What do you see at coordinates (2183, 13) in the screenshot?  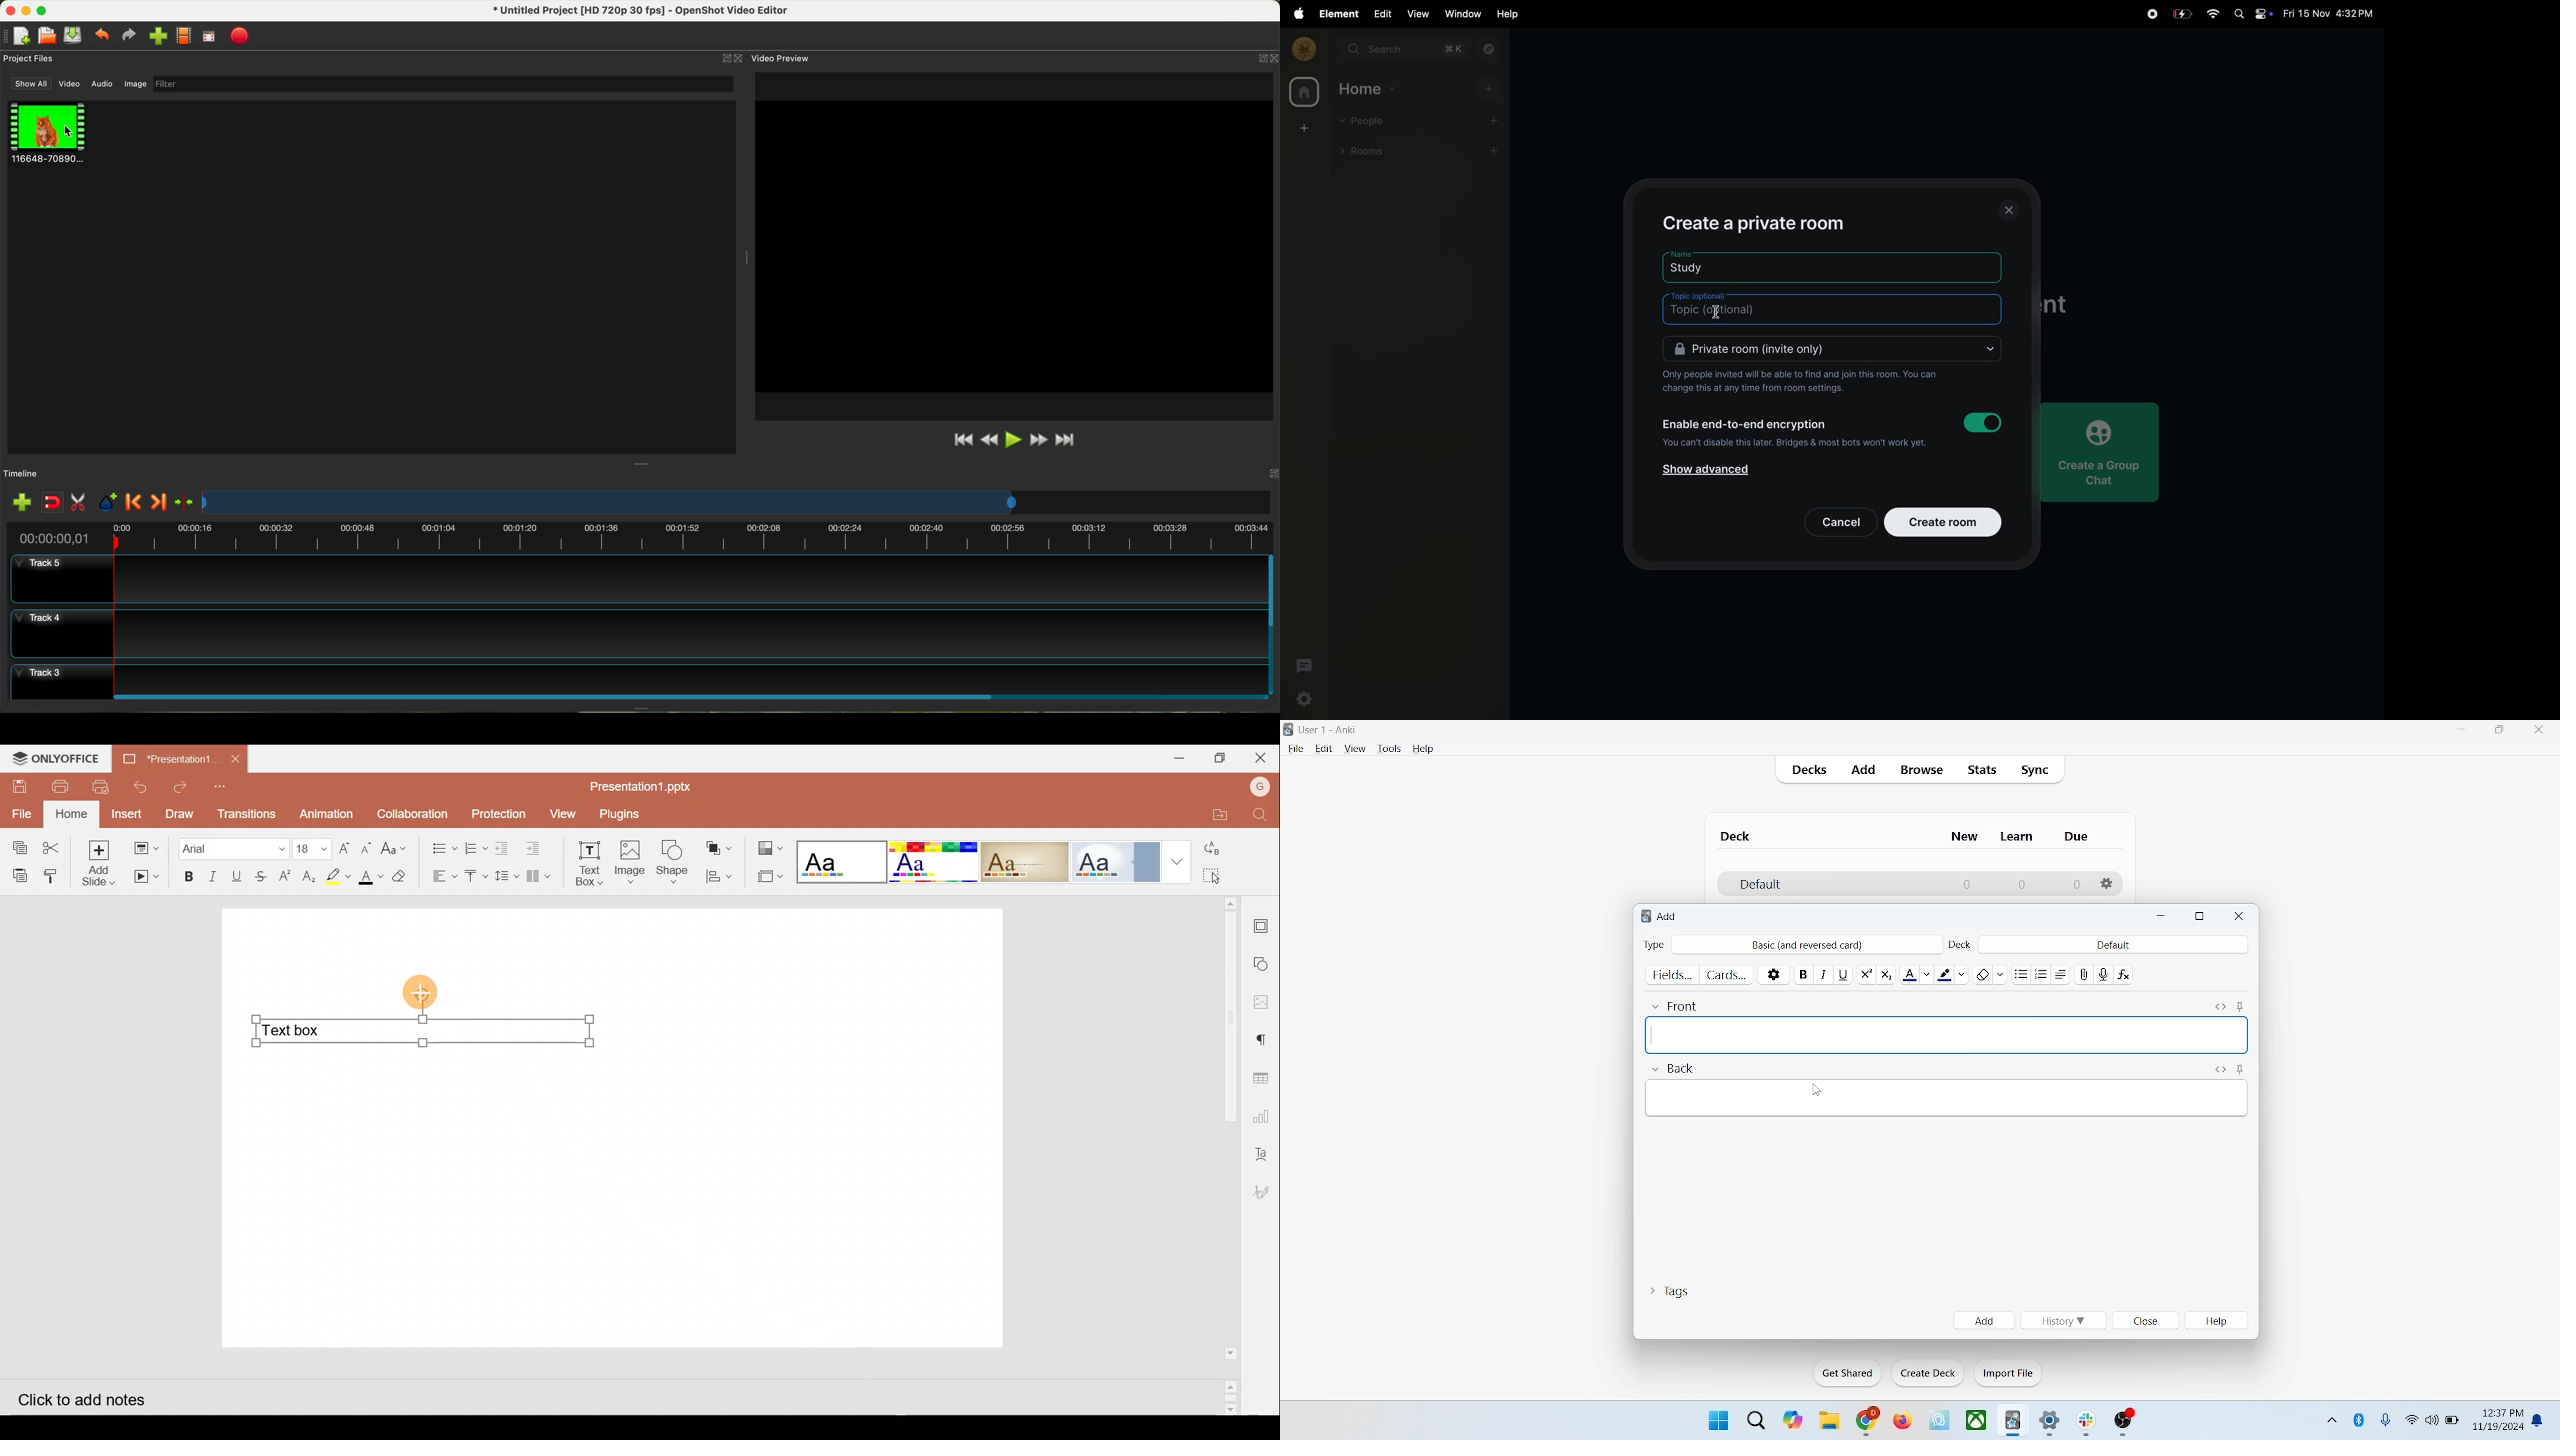 I see `battery` at bounding box center [2183, 13].